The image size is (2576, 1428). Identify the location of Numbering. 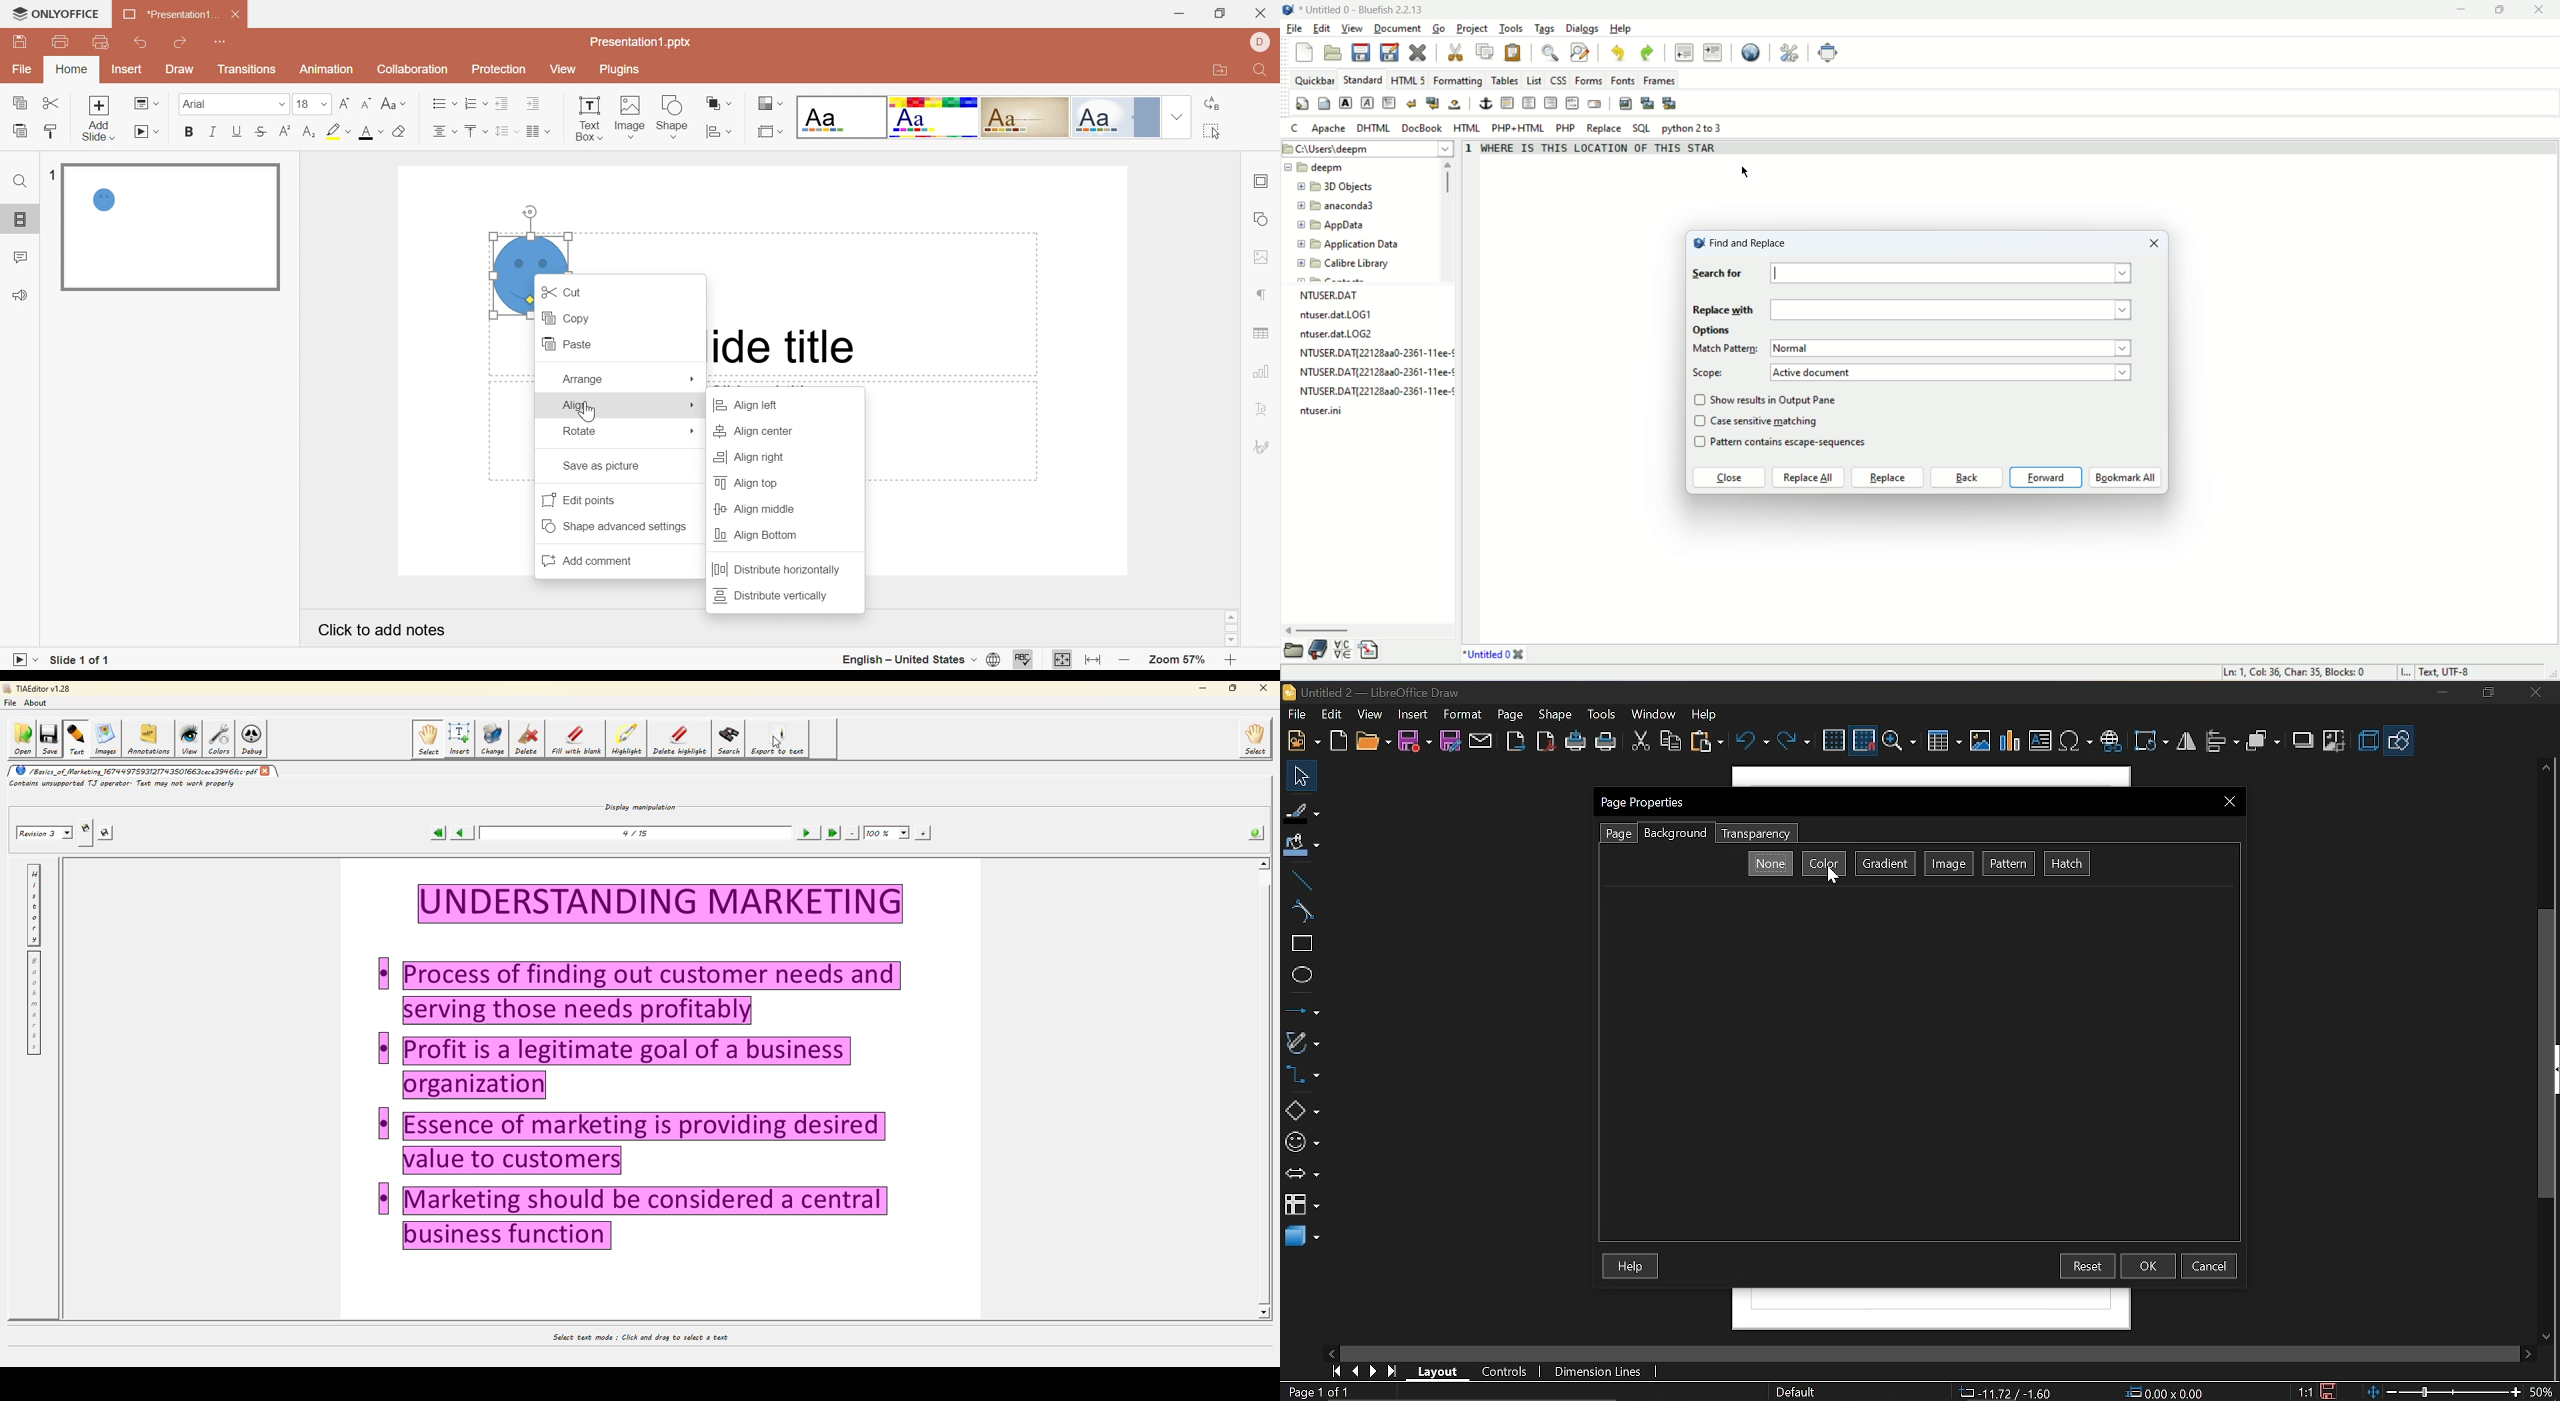
(477, 105).